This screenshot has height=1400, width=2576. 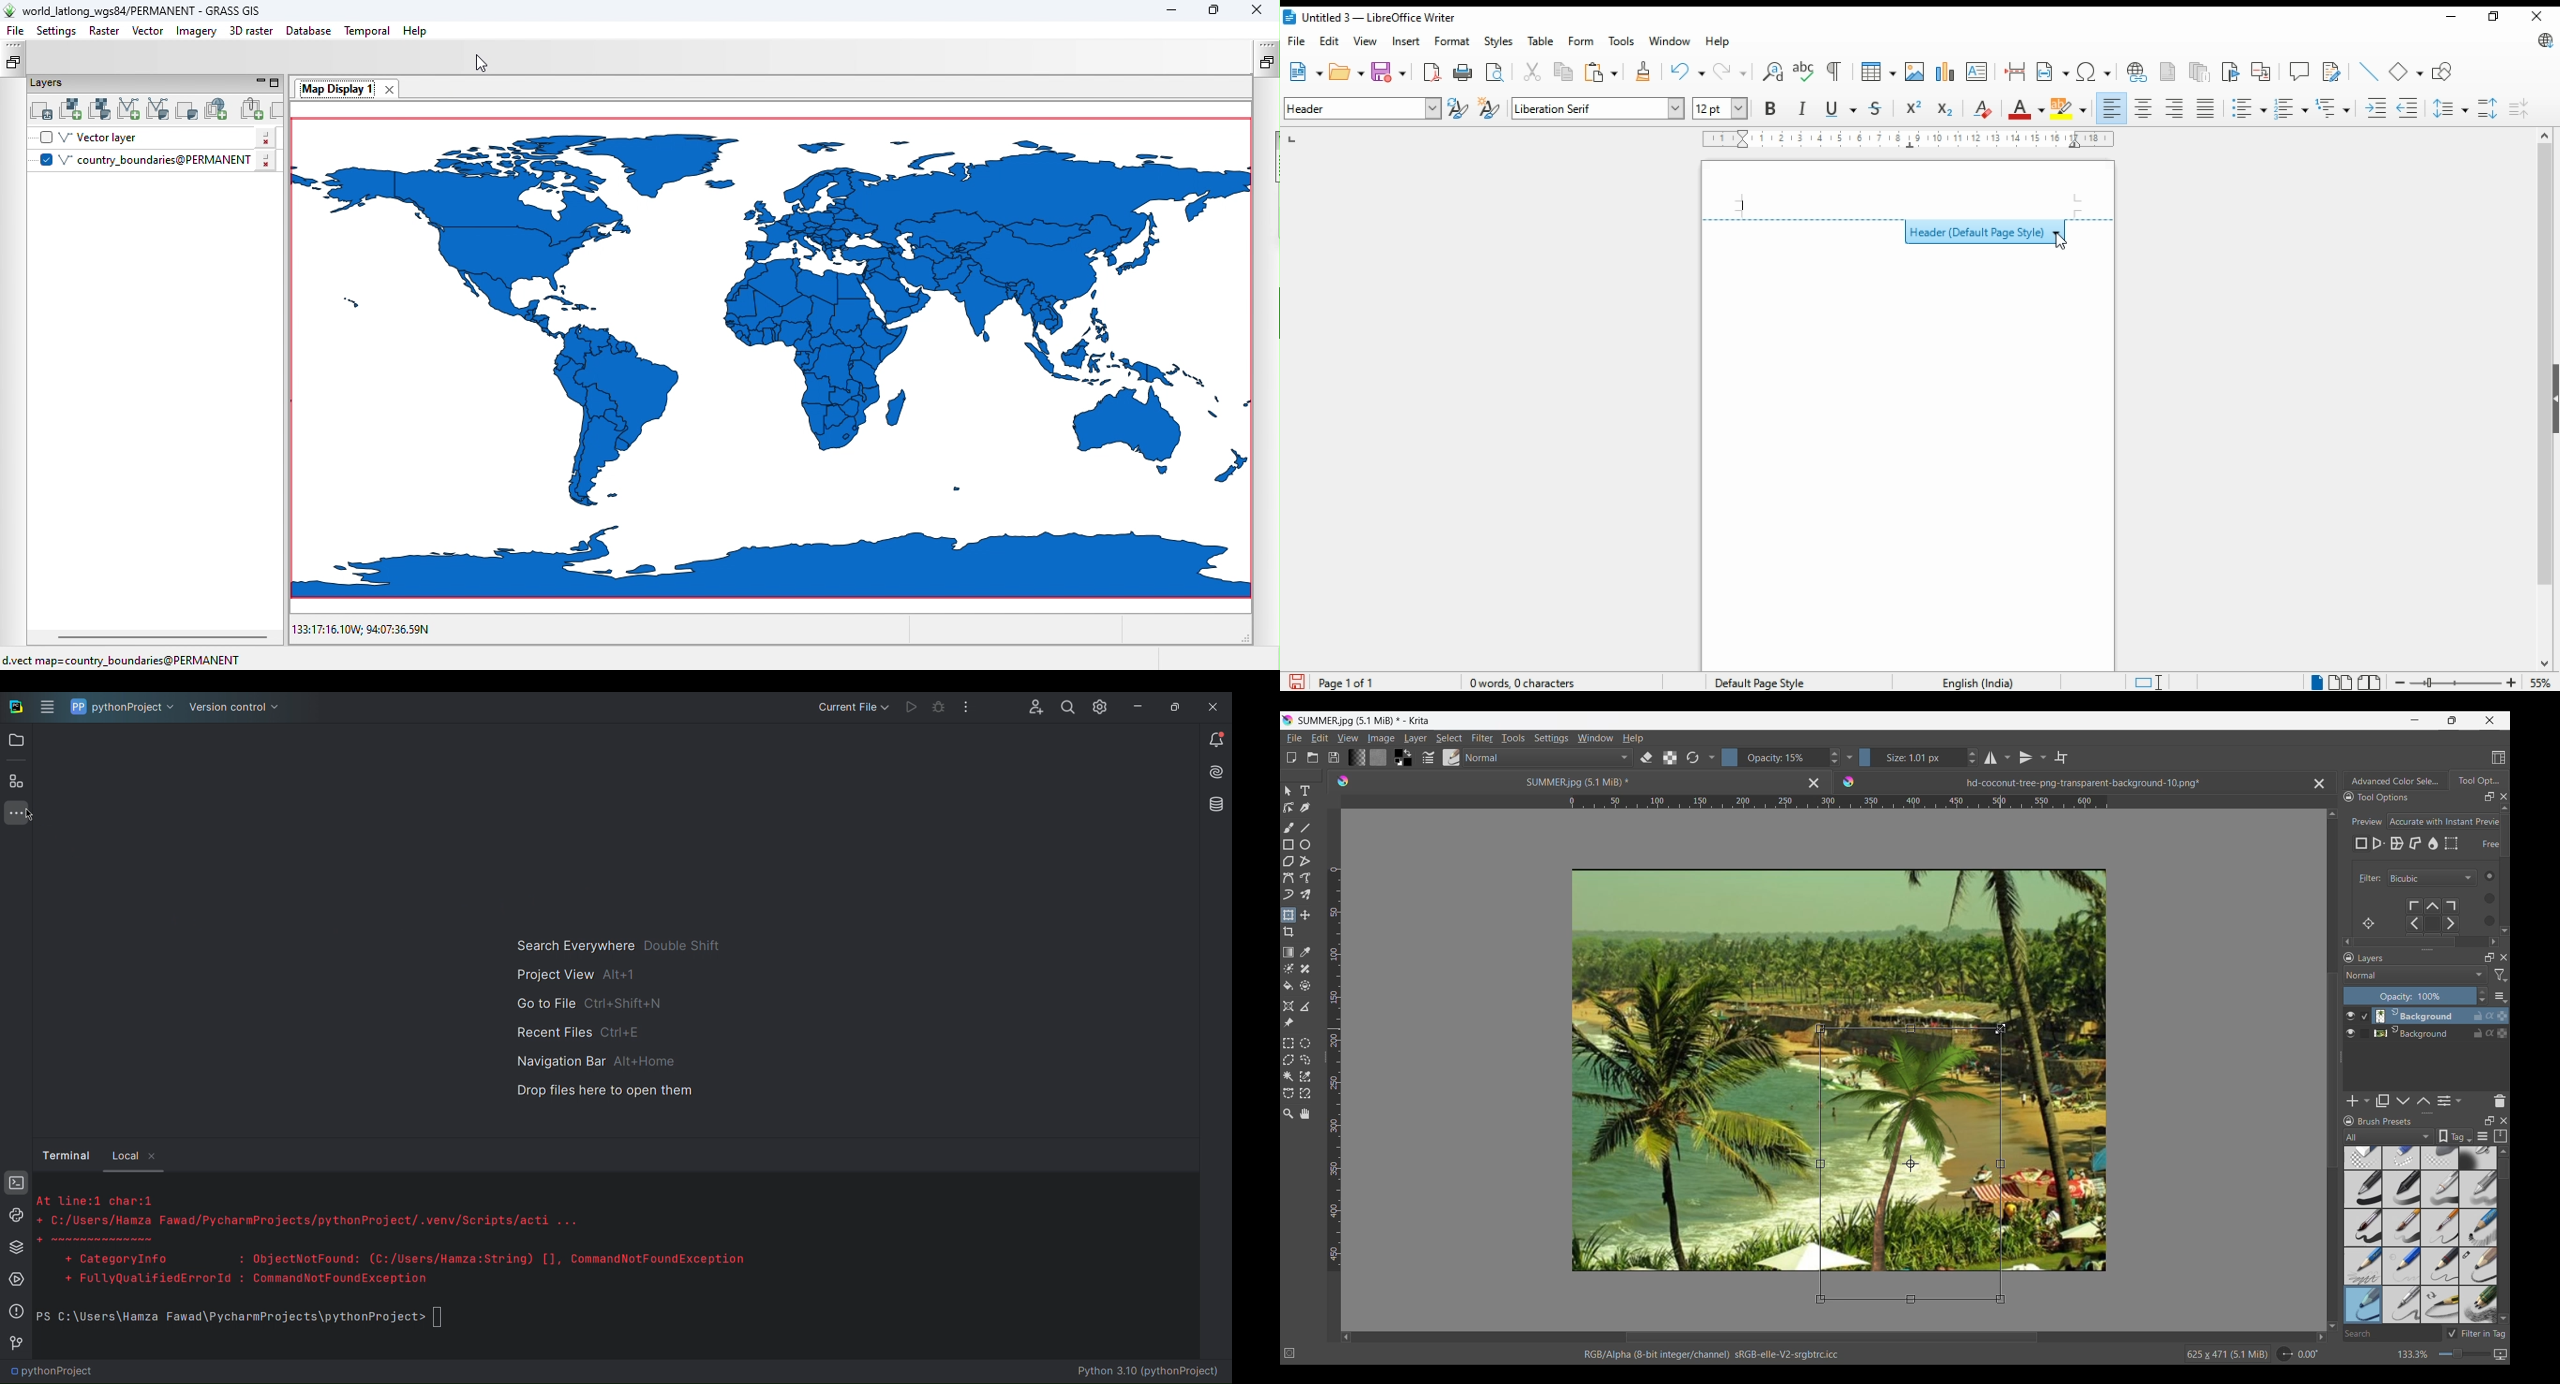 I want to click on RGB/Alpha (8-bit integer/channel) sRGB-elle-V2-srgbtrc.icc, so click(x=1718, y=1355).